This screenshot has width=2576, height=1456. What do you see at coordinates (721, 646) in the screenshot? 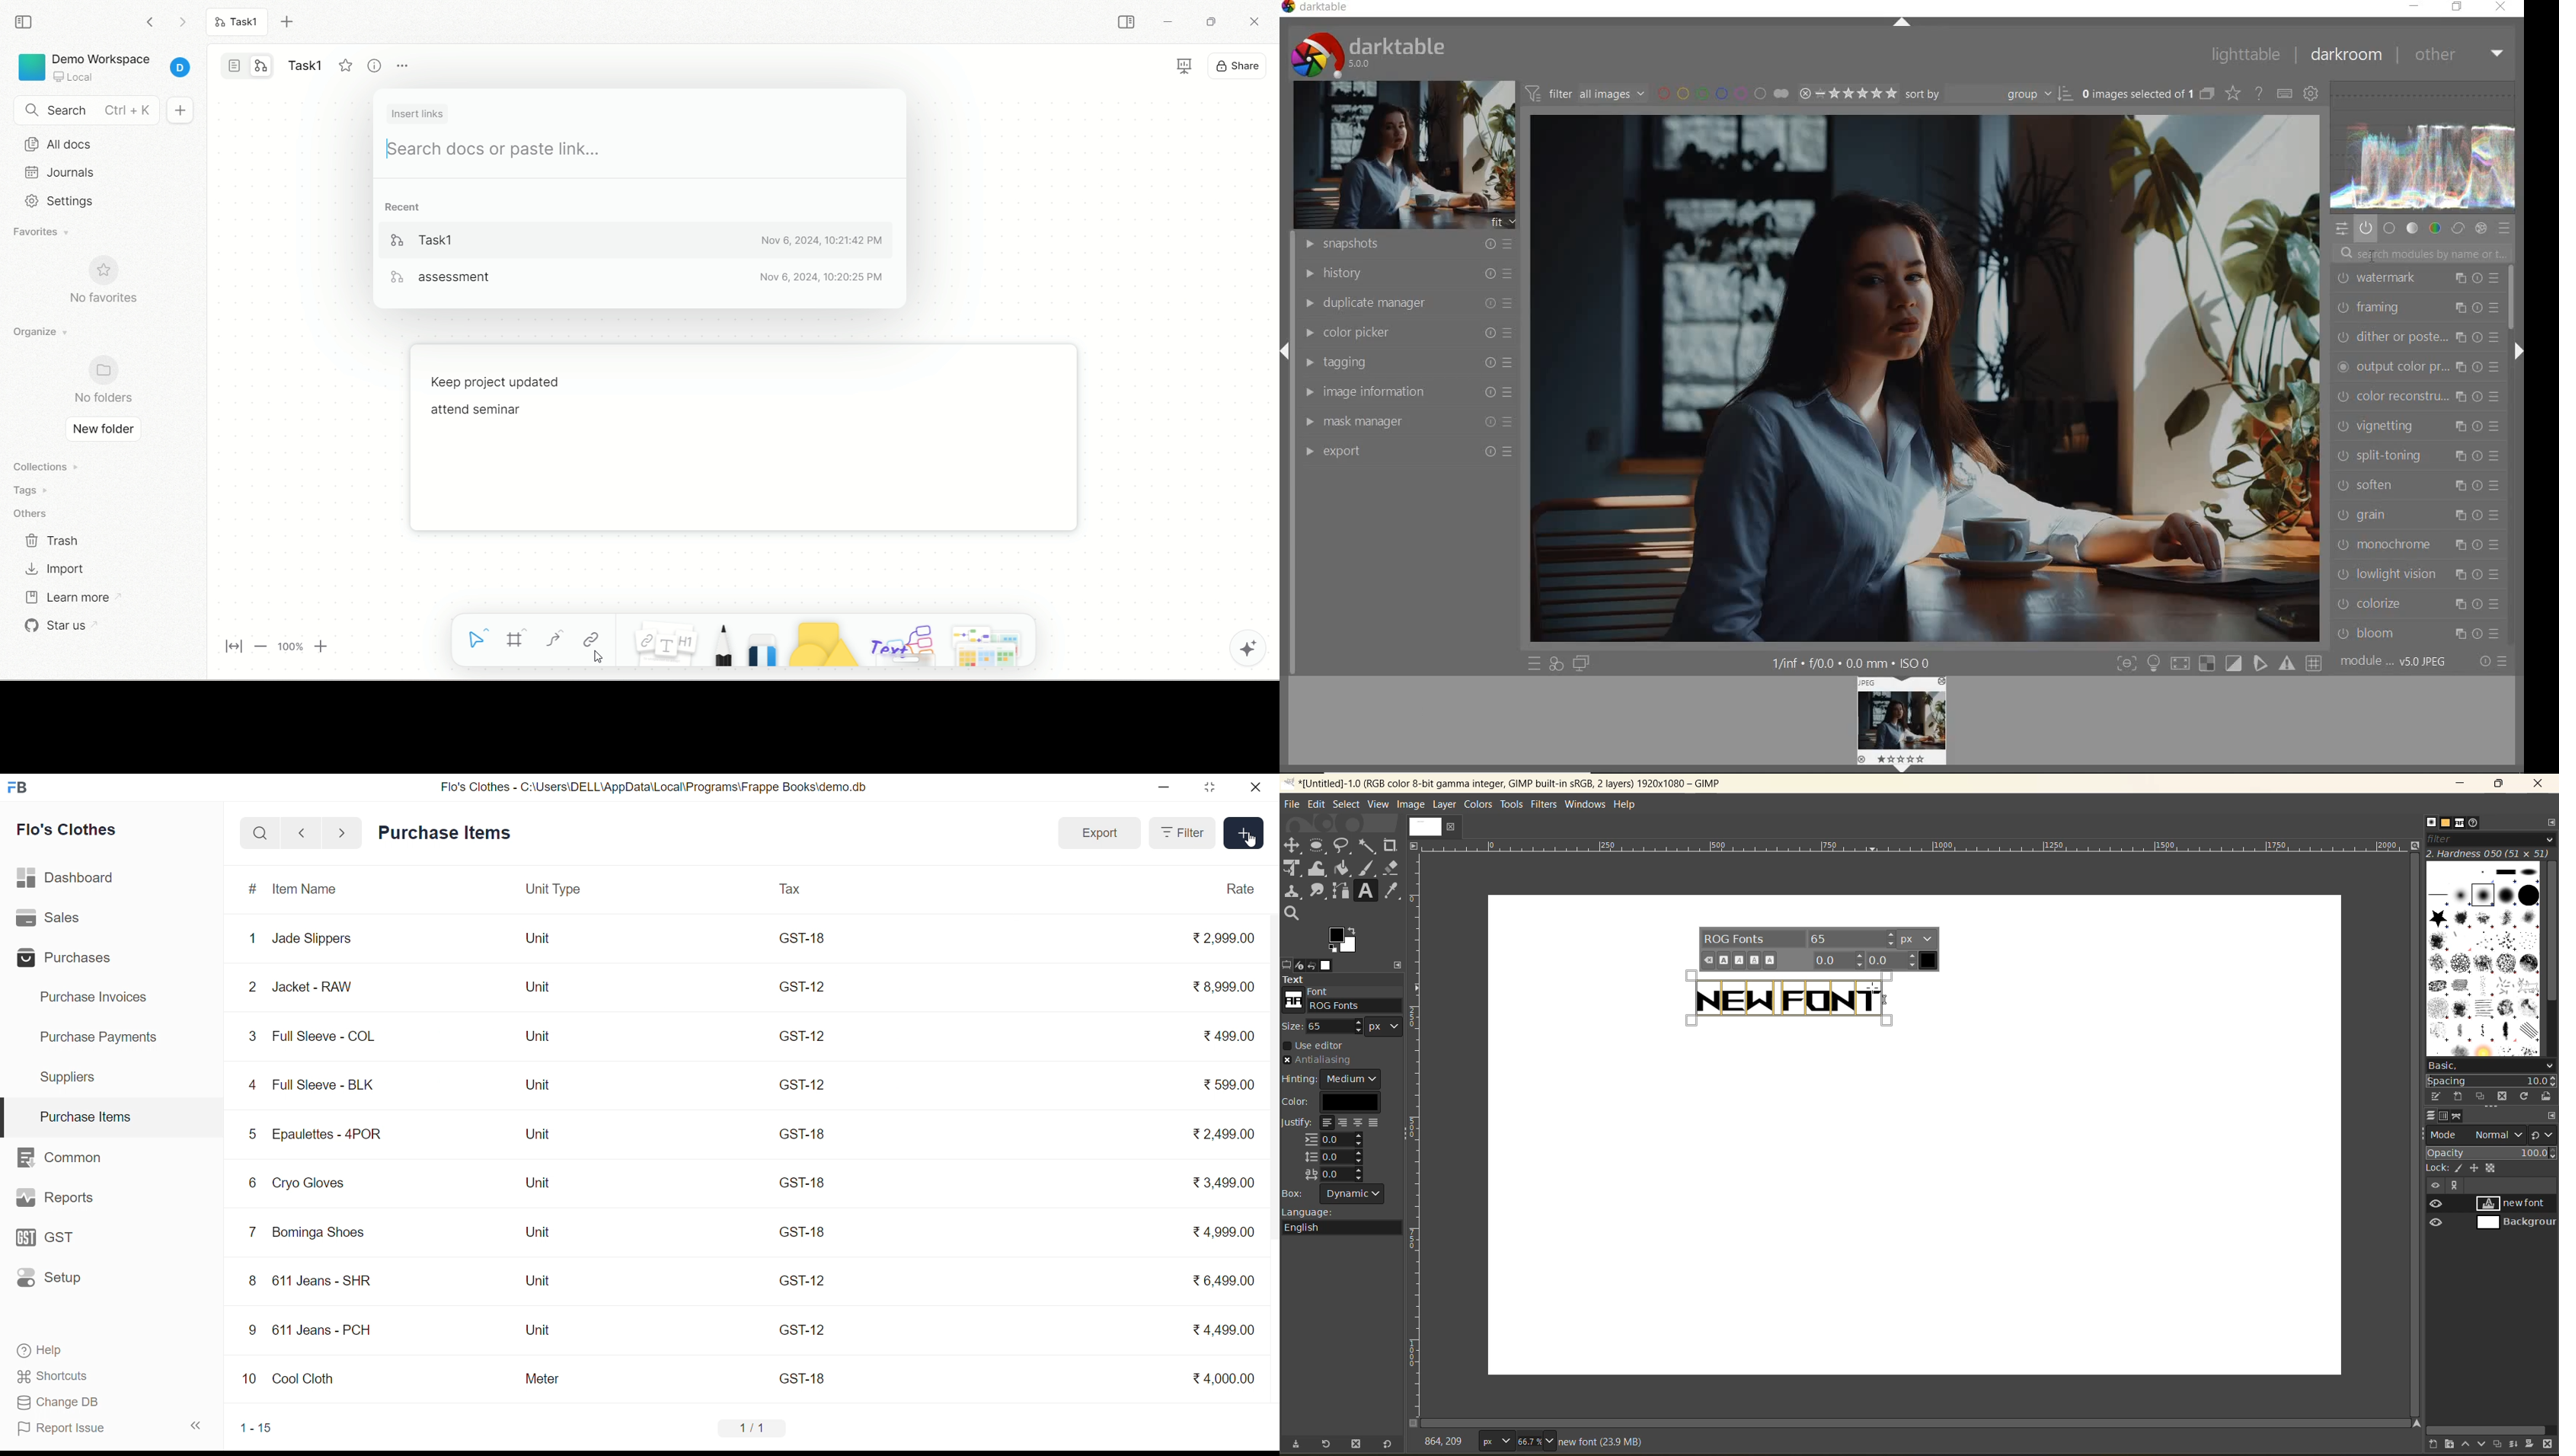
I see `pencil` at bounding box center [721, 646].